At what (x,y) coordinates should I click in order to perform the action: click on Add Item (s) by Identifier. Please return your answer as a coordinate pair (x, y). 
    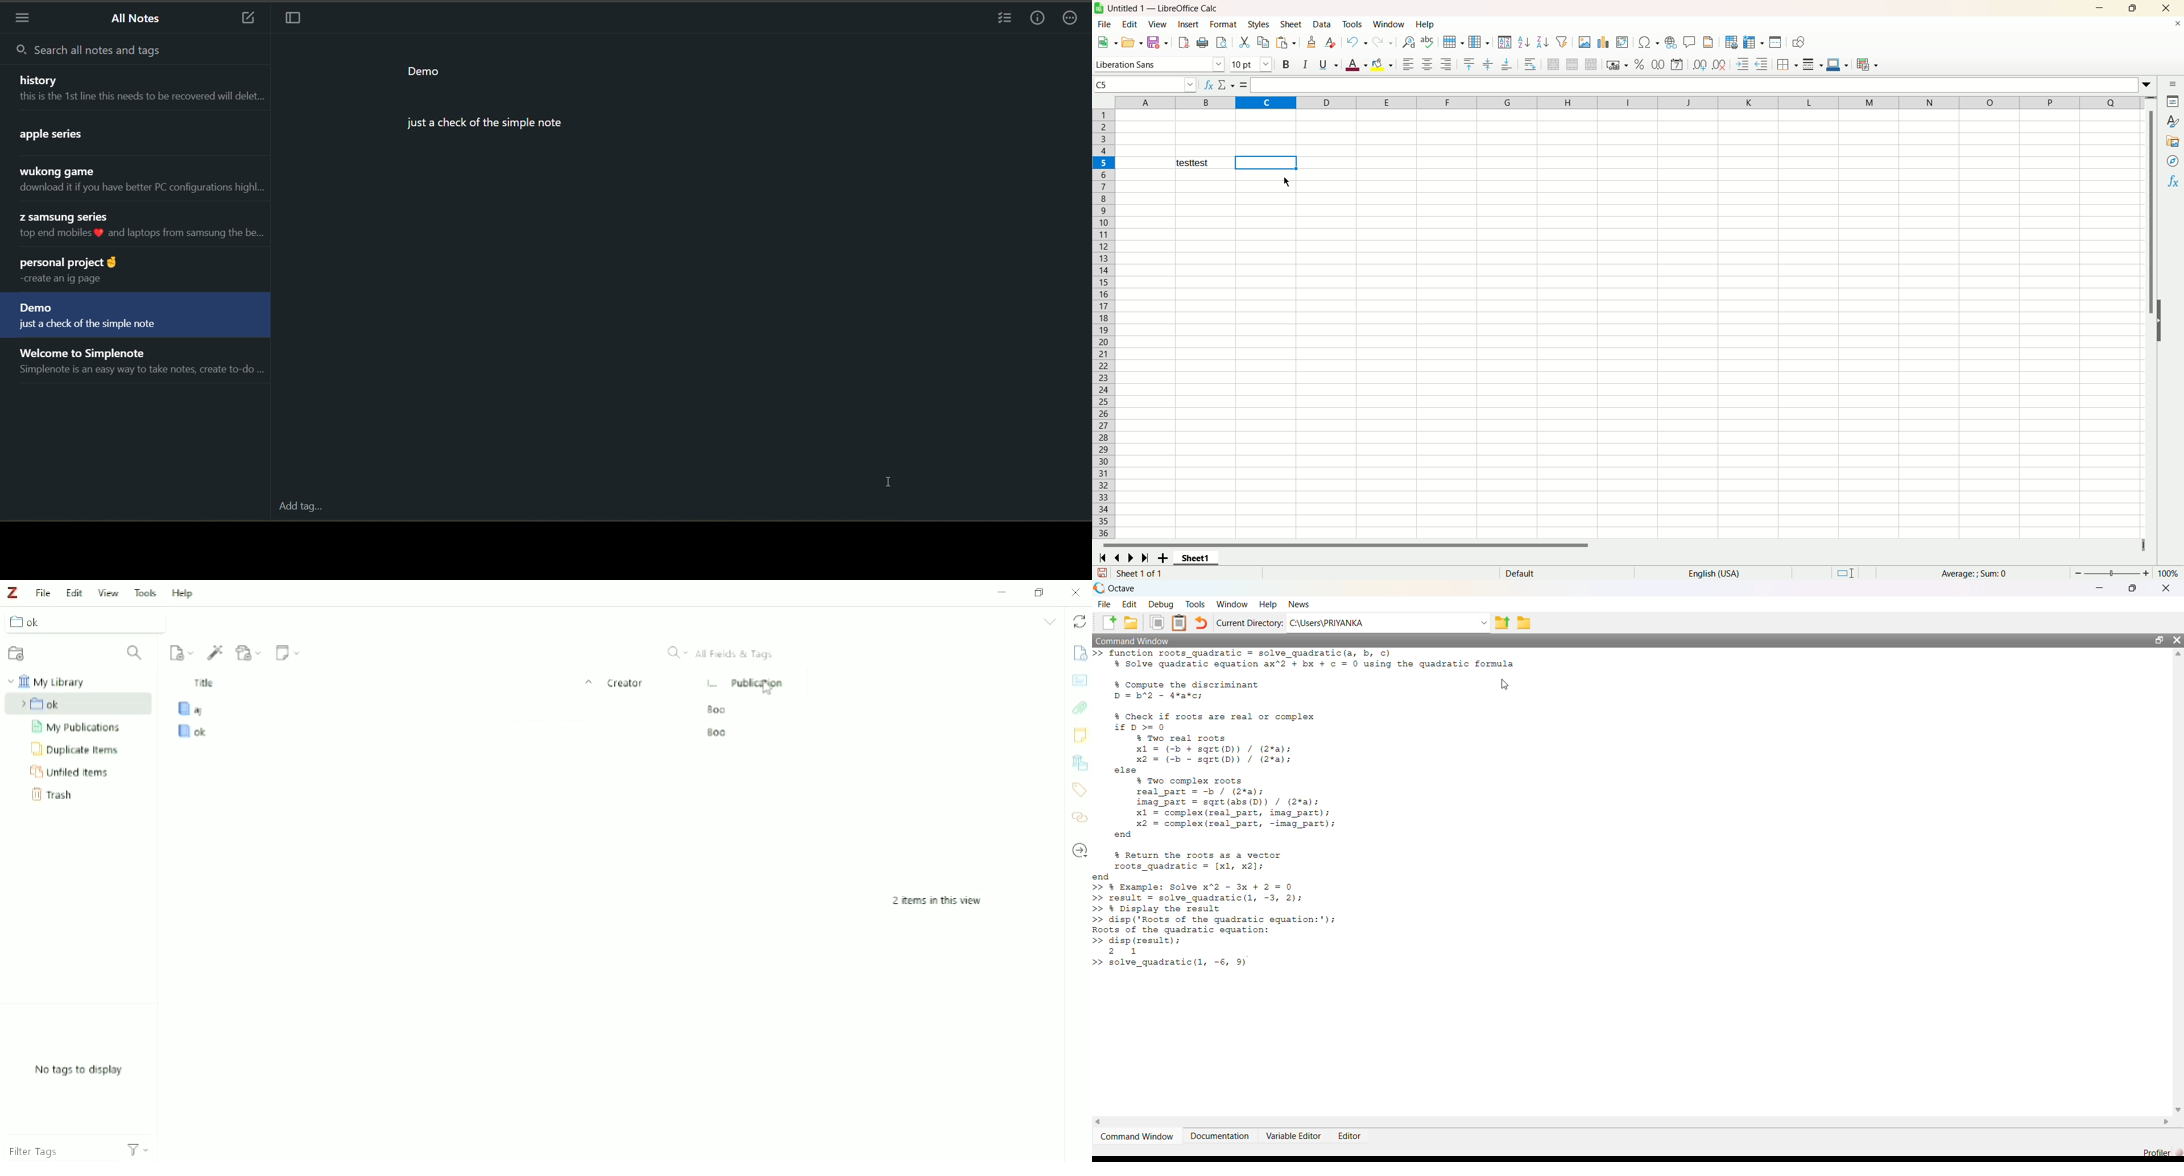
    Looking at the image, I should click on (215, 653).